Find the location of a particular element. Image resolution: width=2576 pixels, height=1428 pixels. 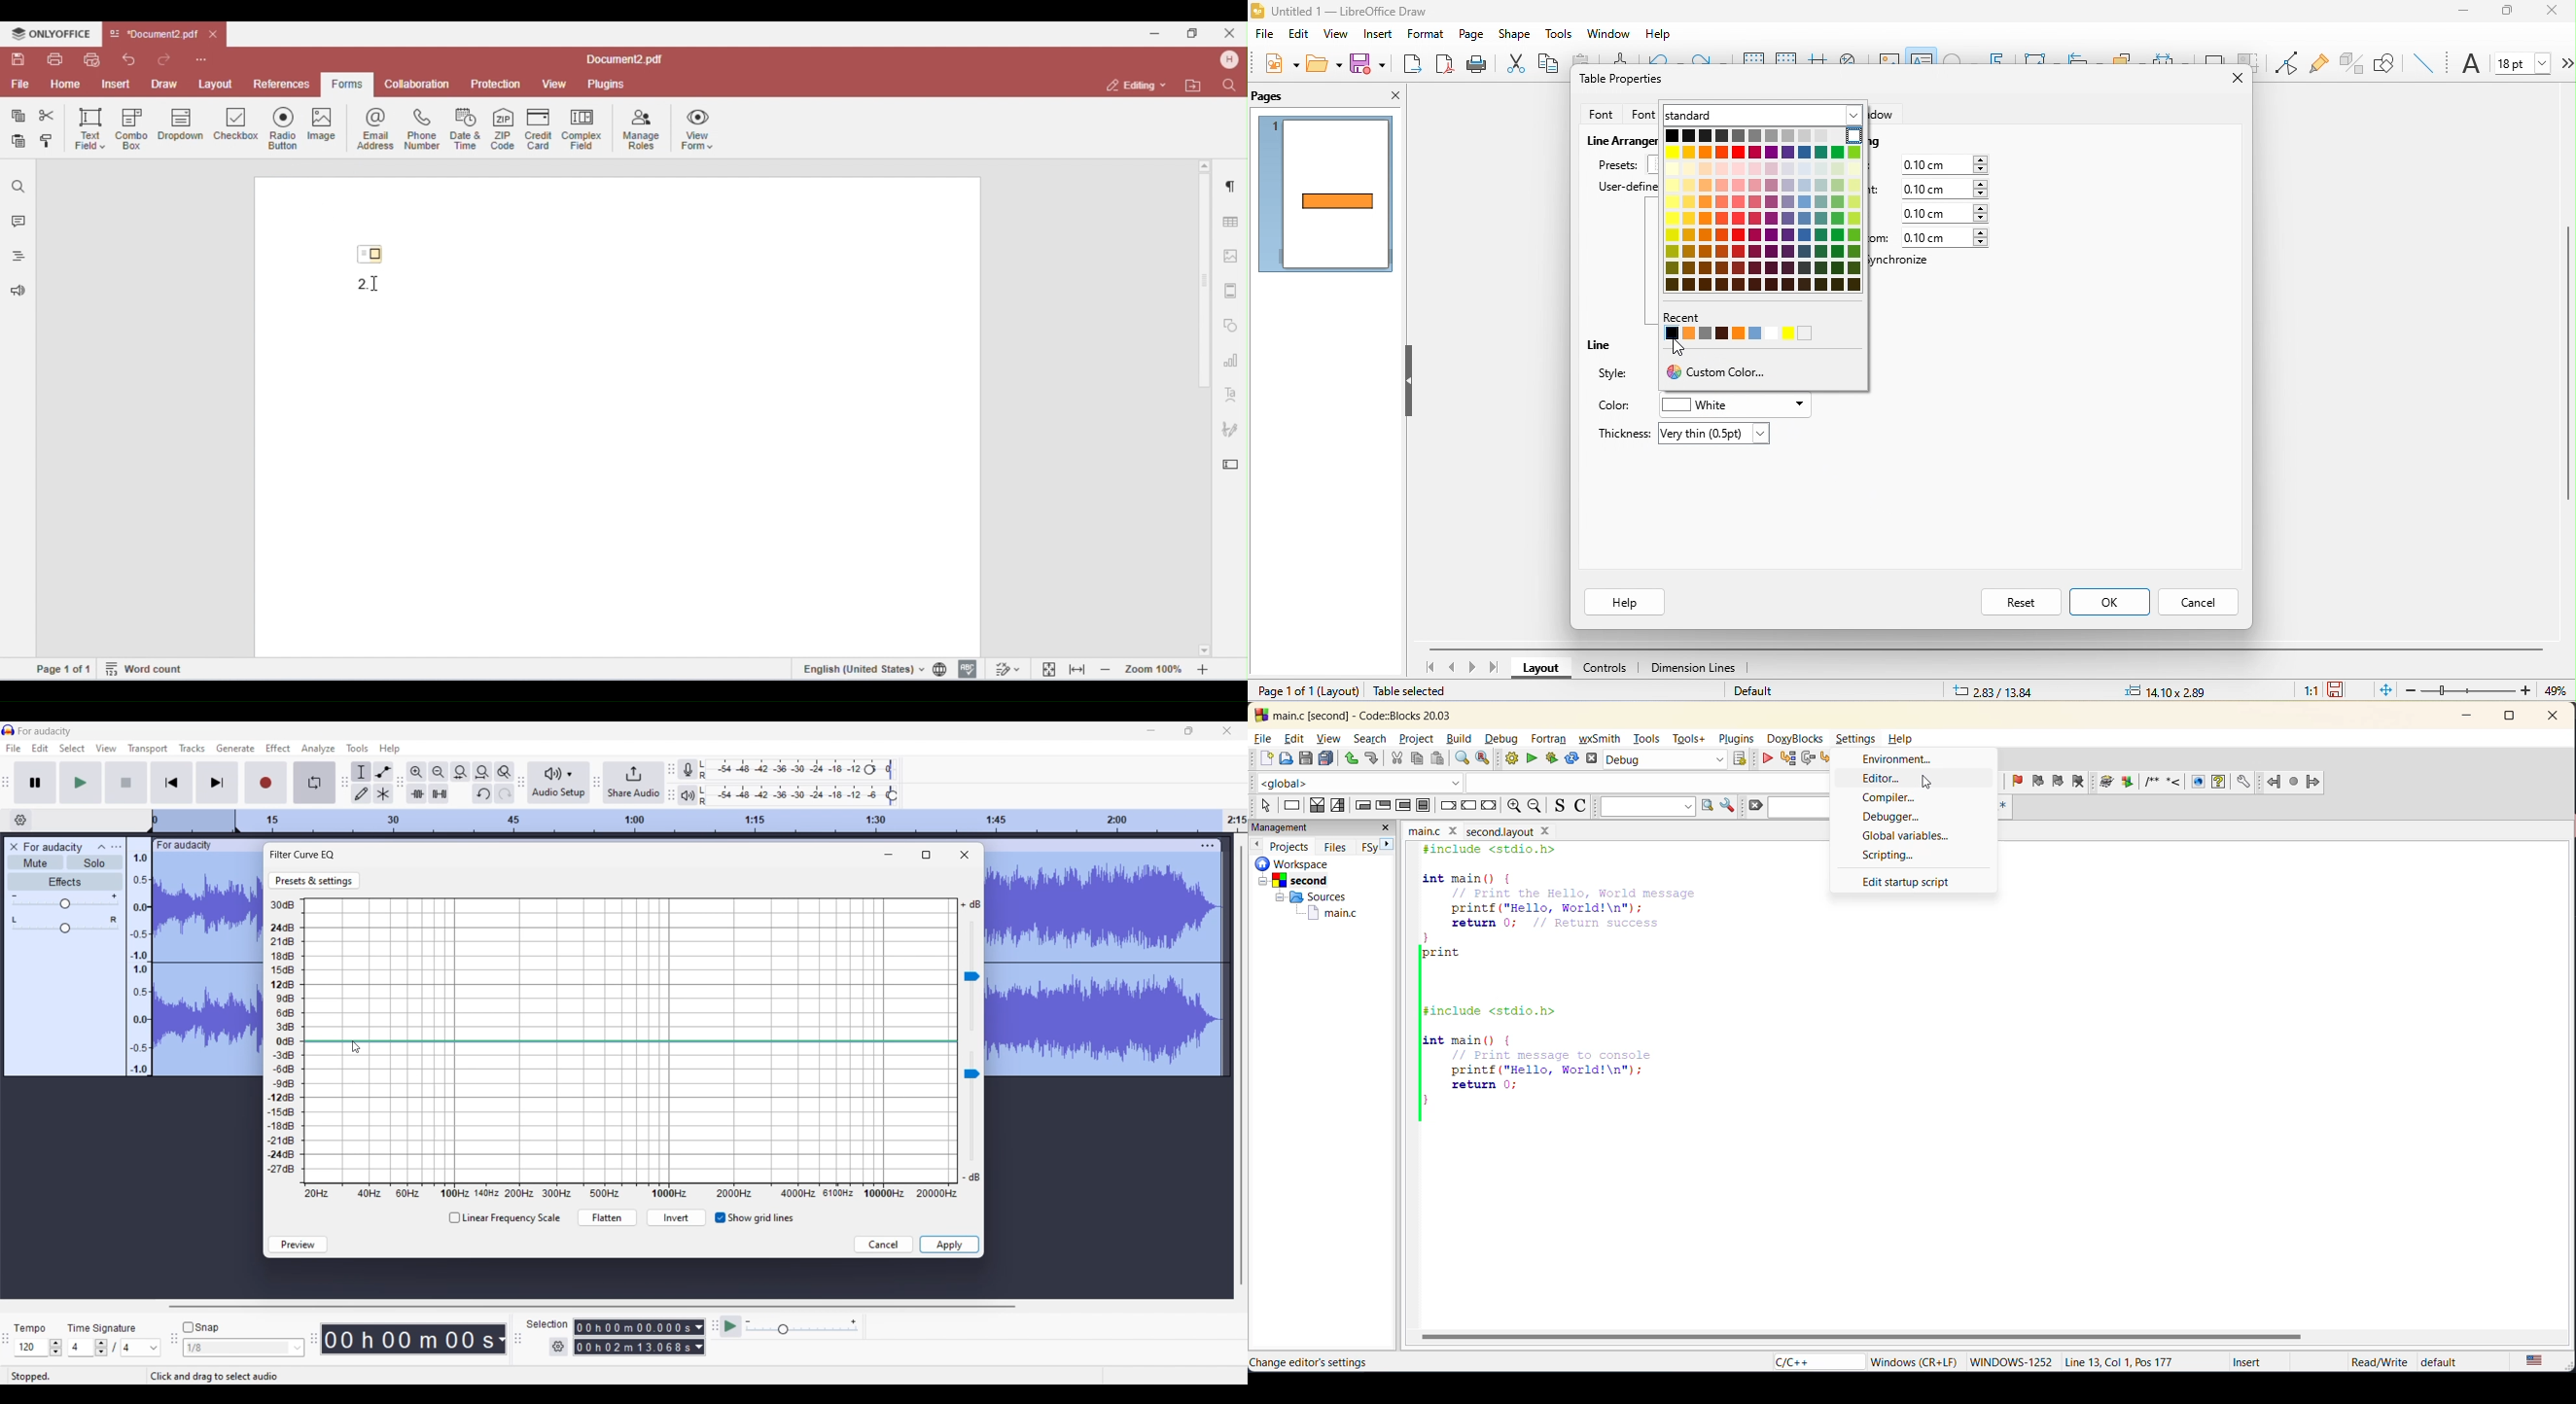

toggle comments is located at coordinates (1585, 806).